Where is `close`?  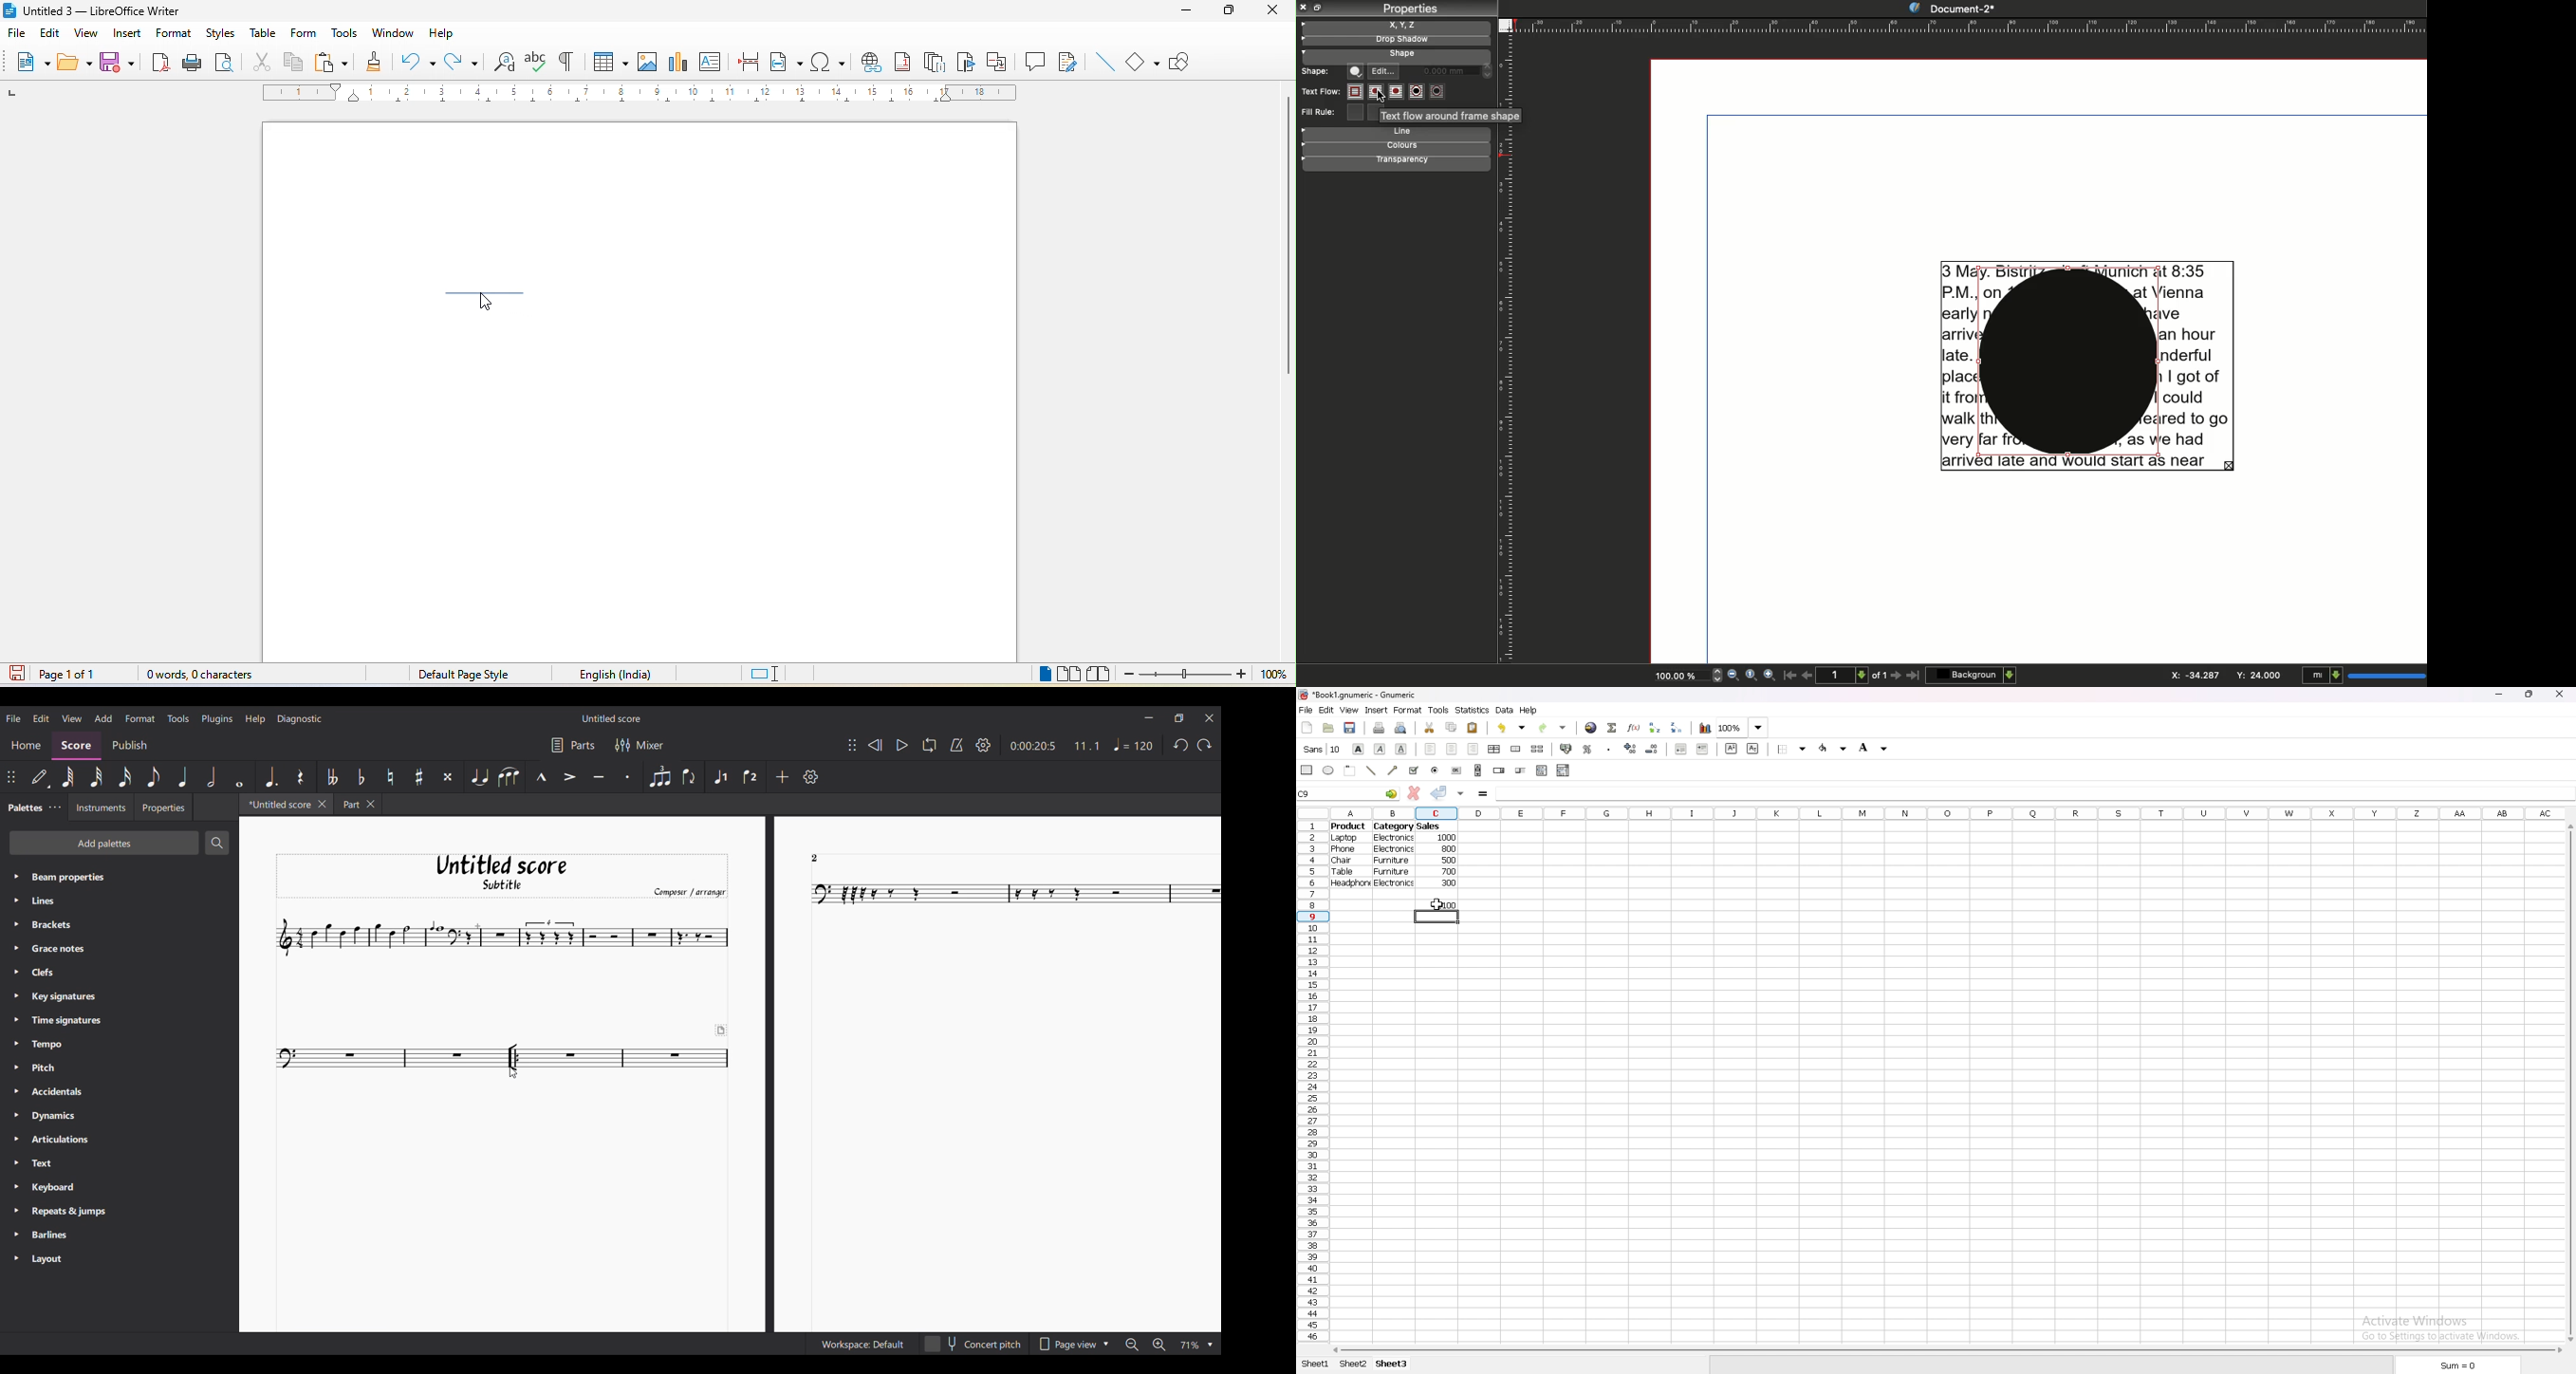
close is located at coordinates (2559, 694).